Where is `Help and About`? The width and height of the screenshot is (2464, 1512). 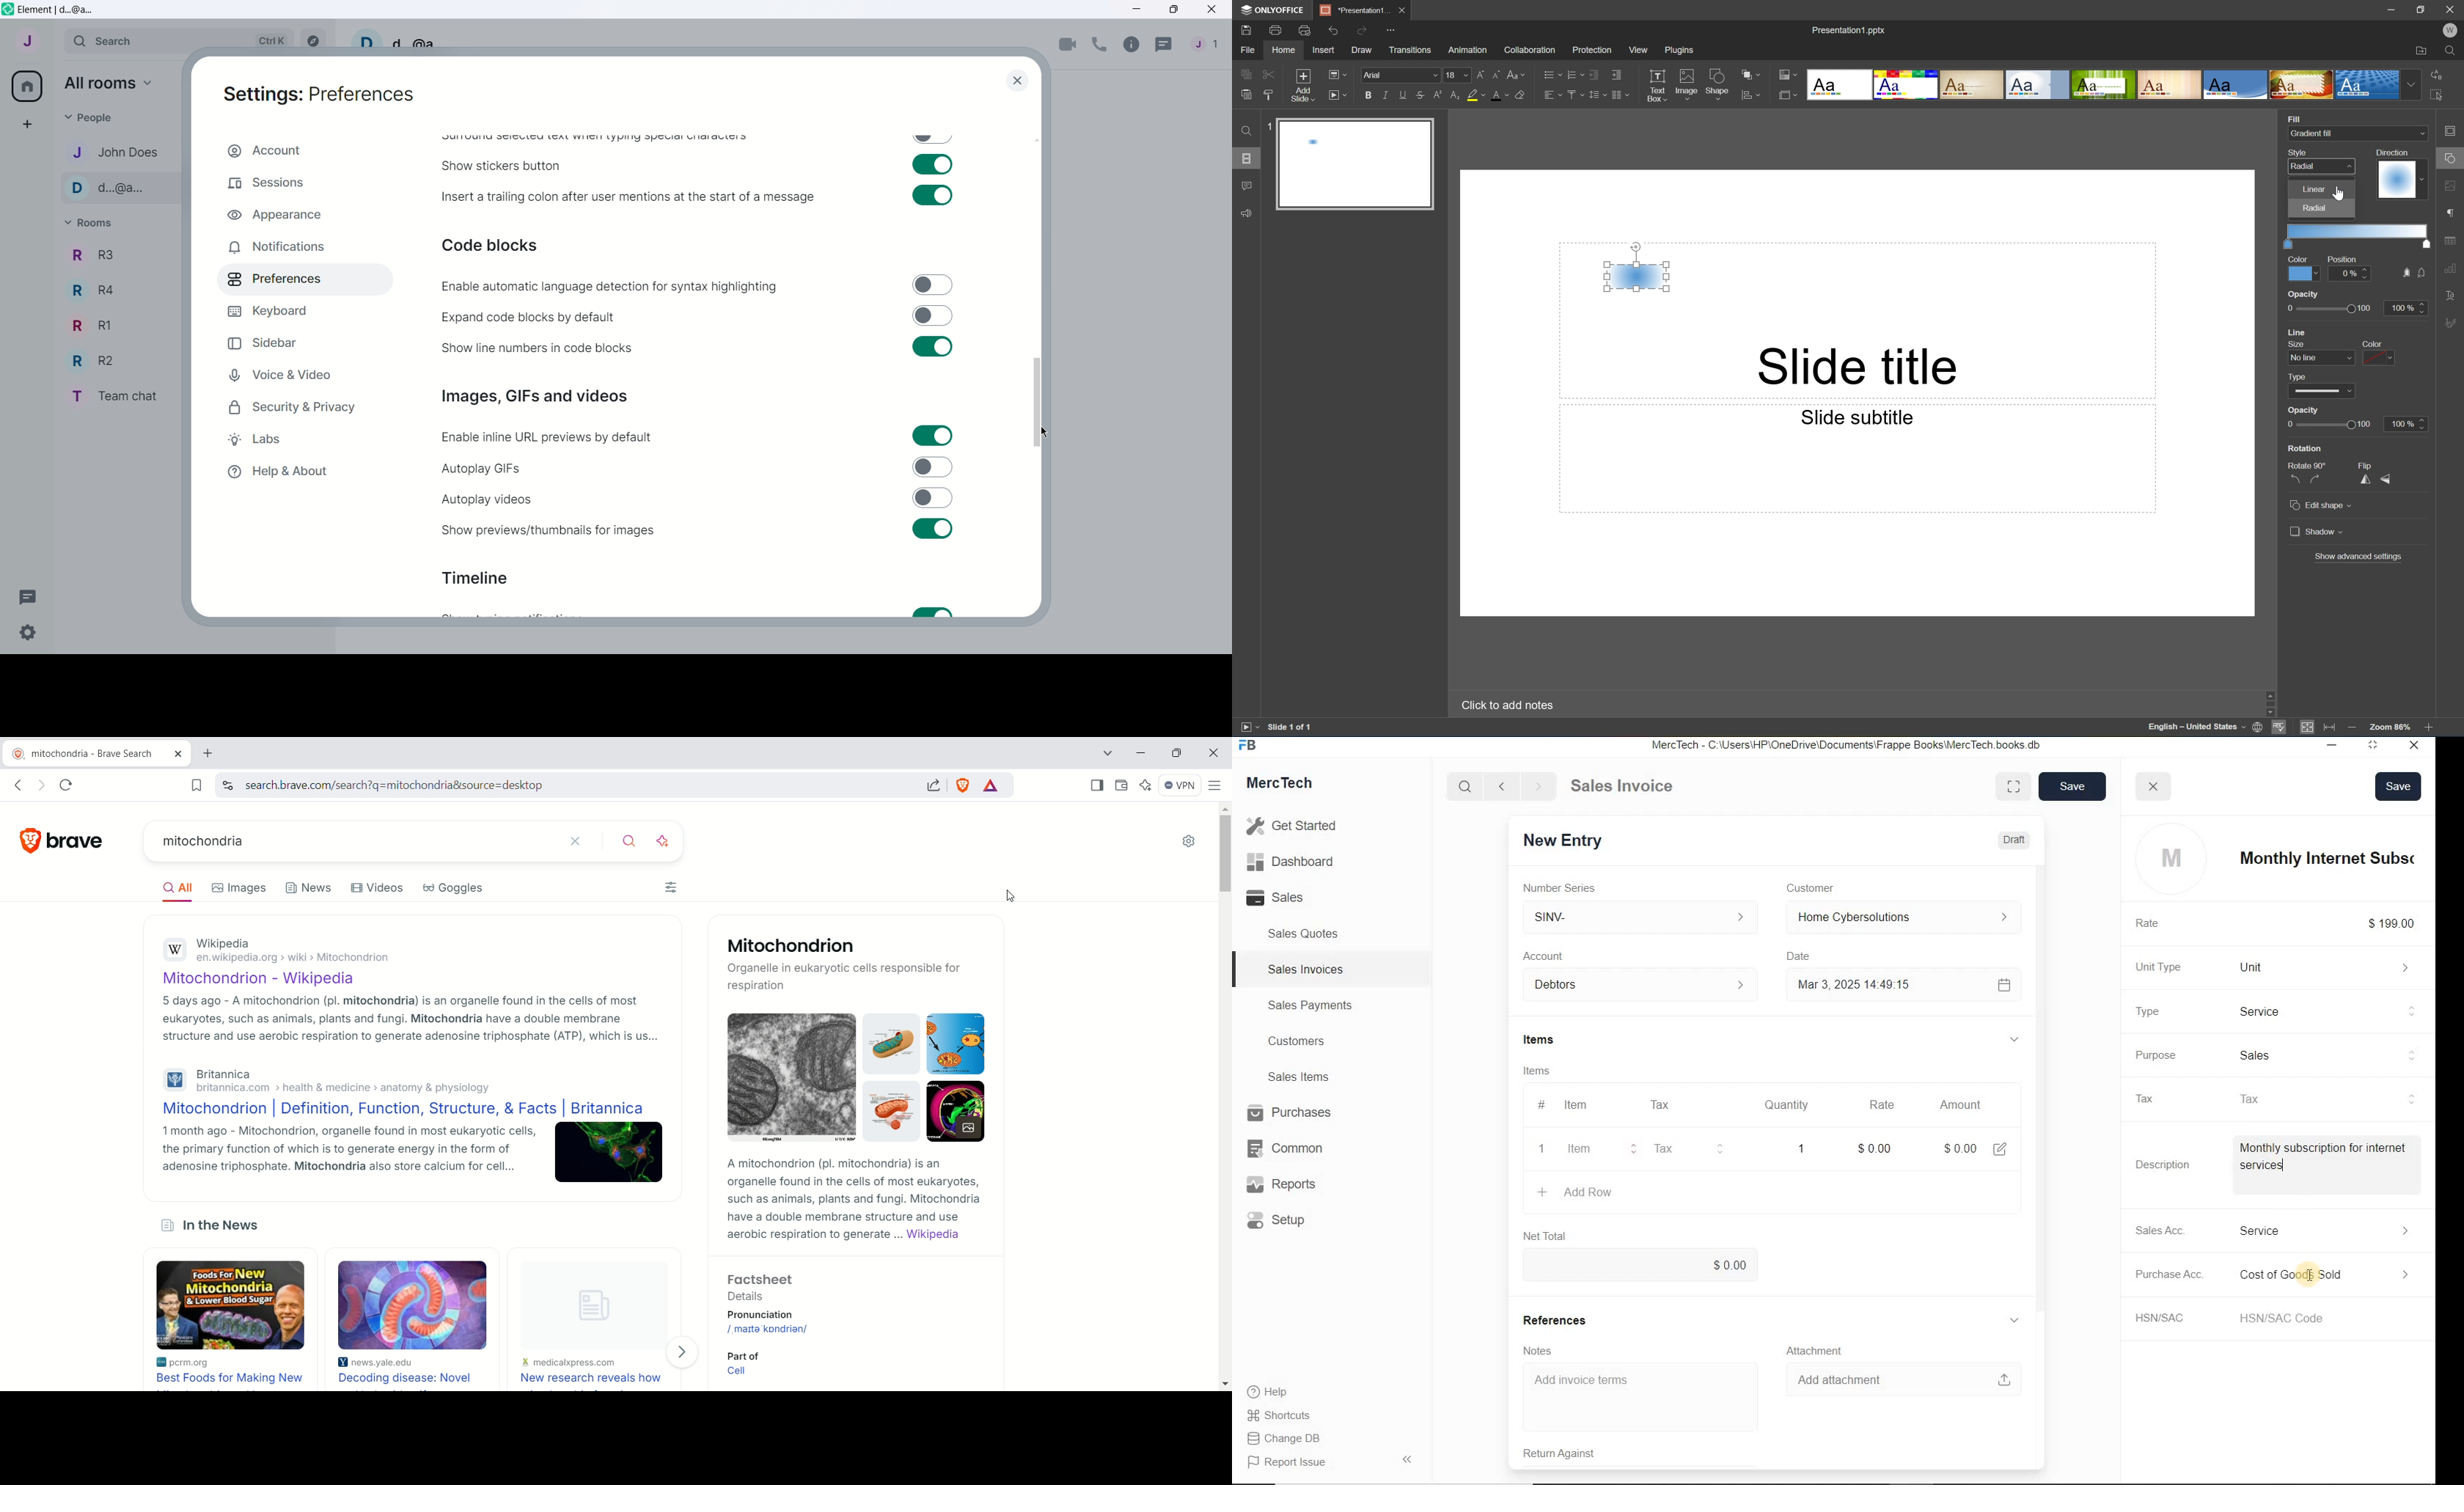 Help and About is located at coordinates (283, 471).